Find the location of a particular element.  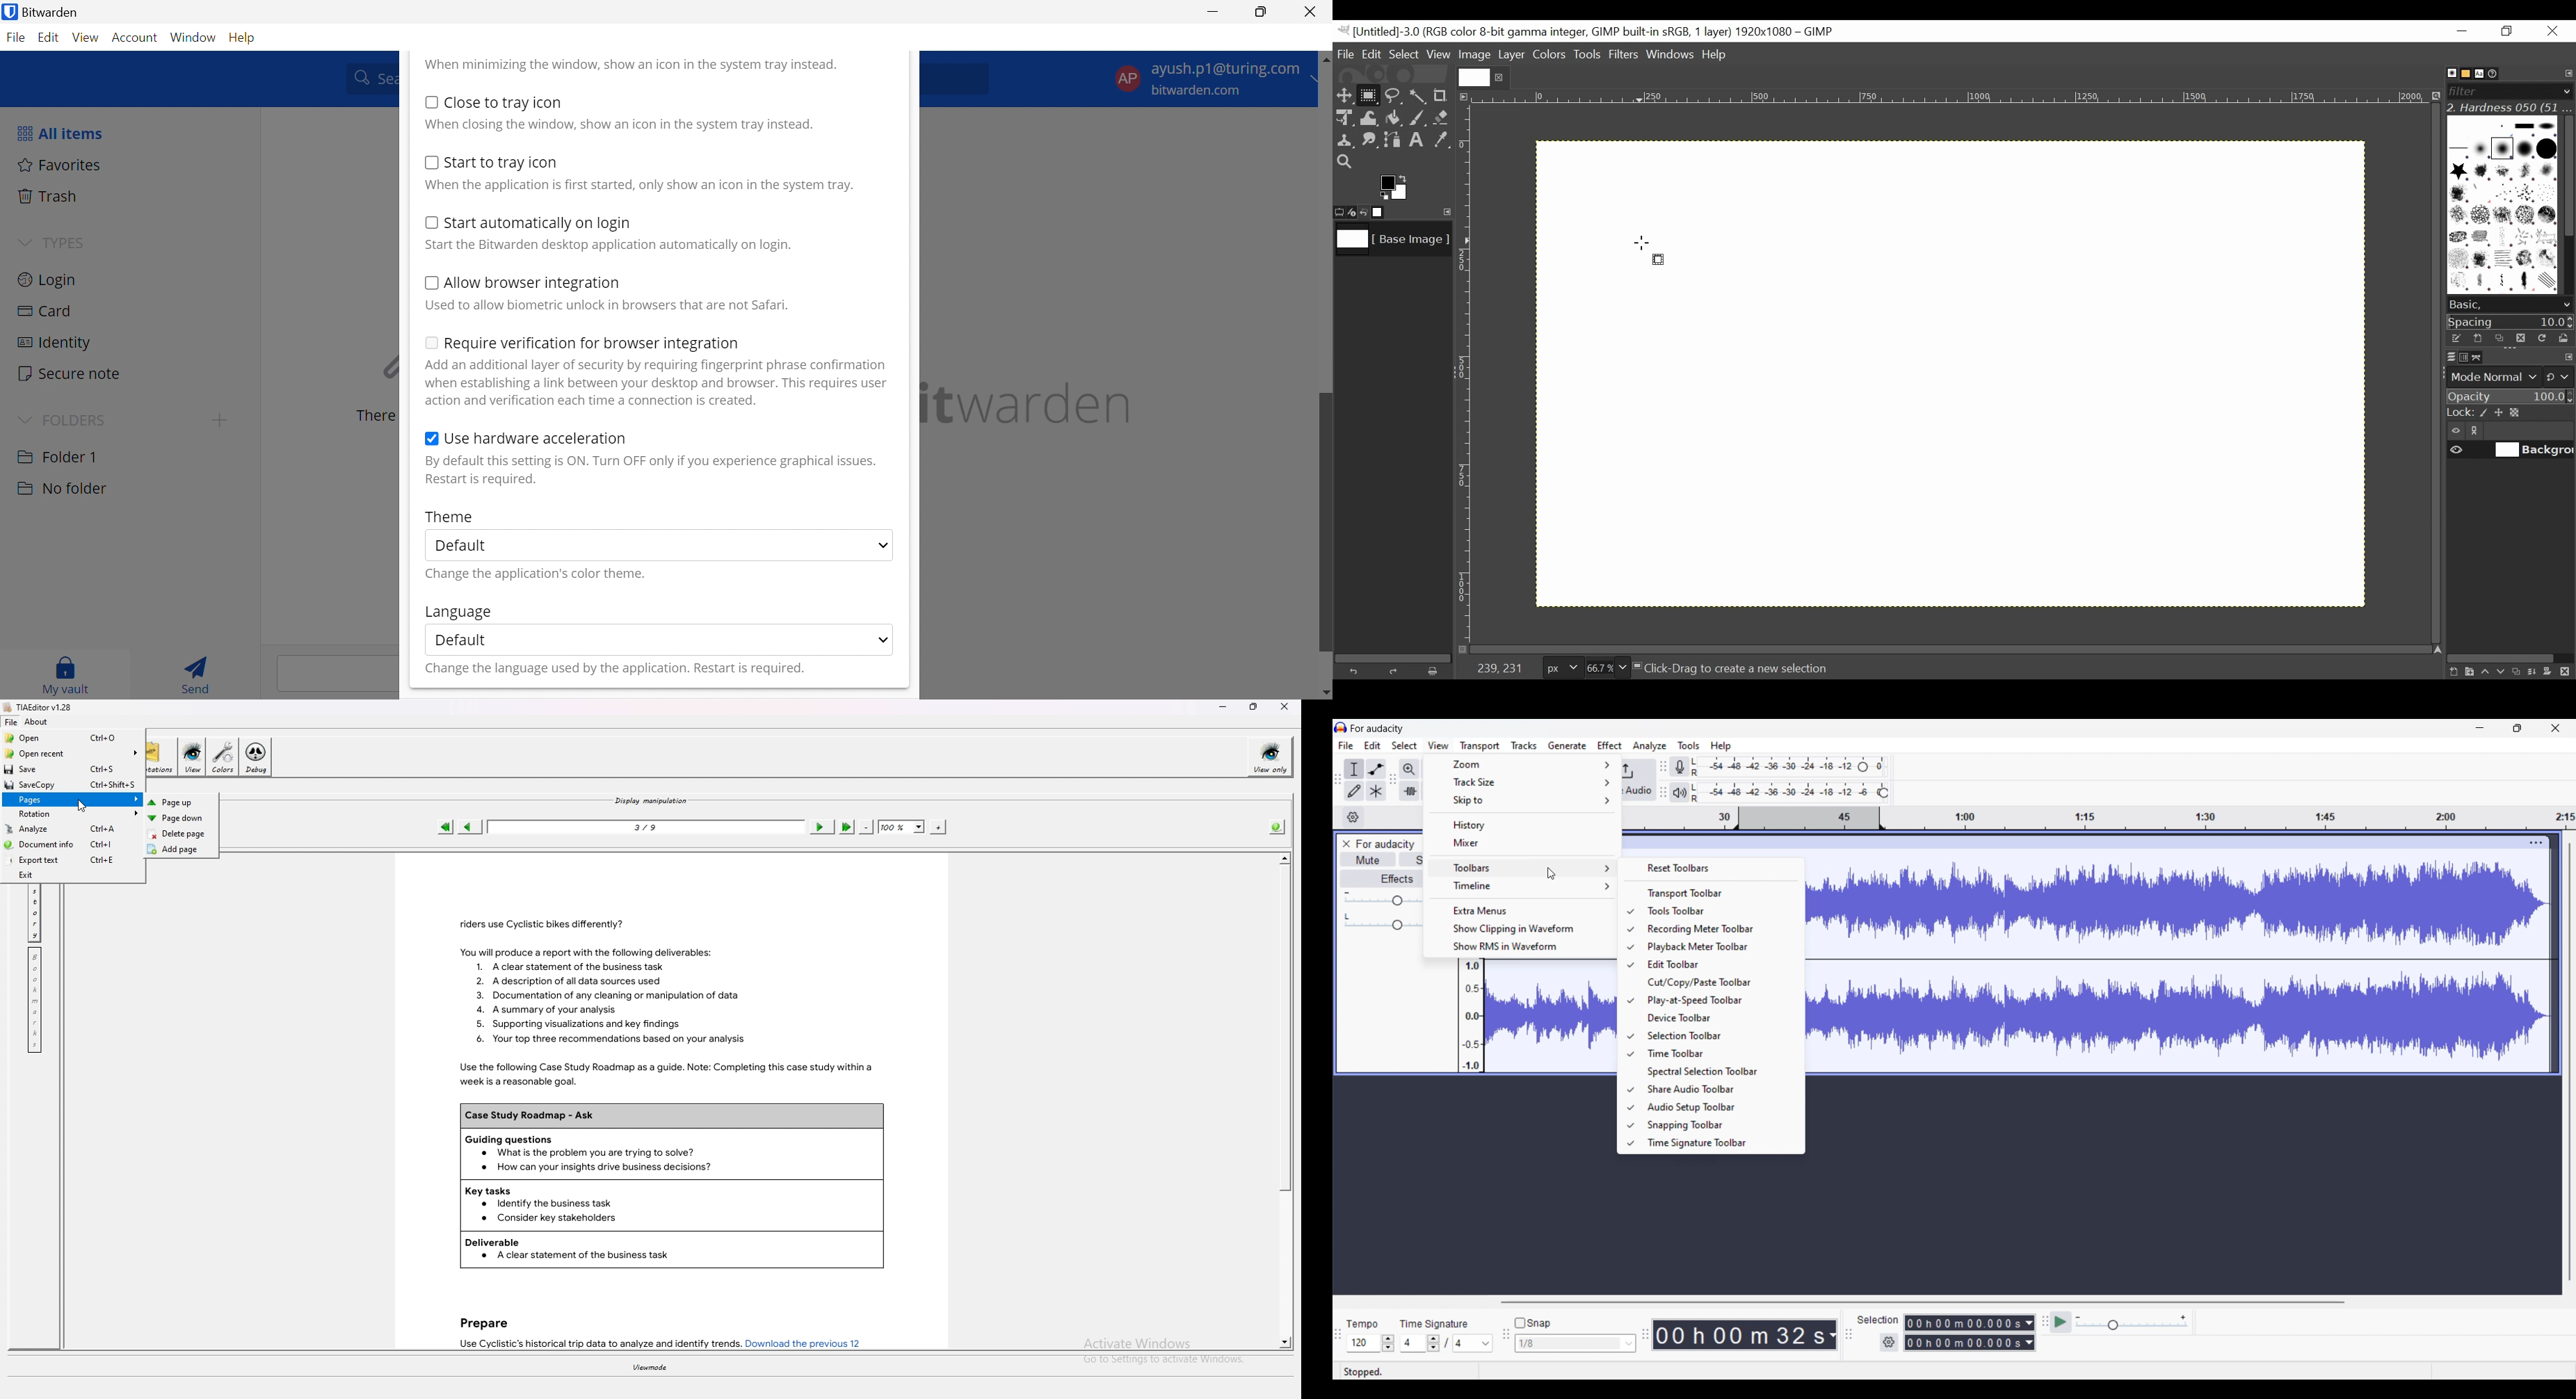

File menu is located at coordinates (1346, 745).